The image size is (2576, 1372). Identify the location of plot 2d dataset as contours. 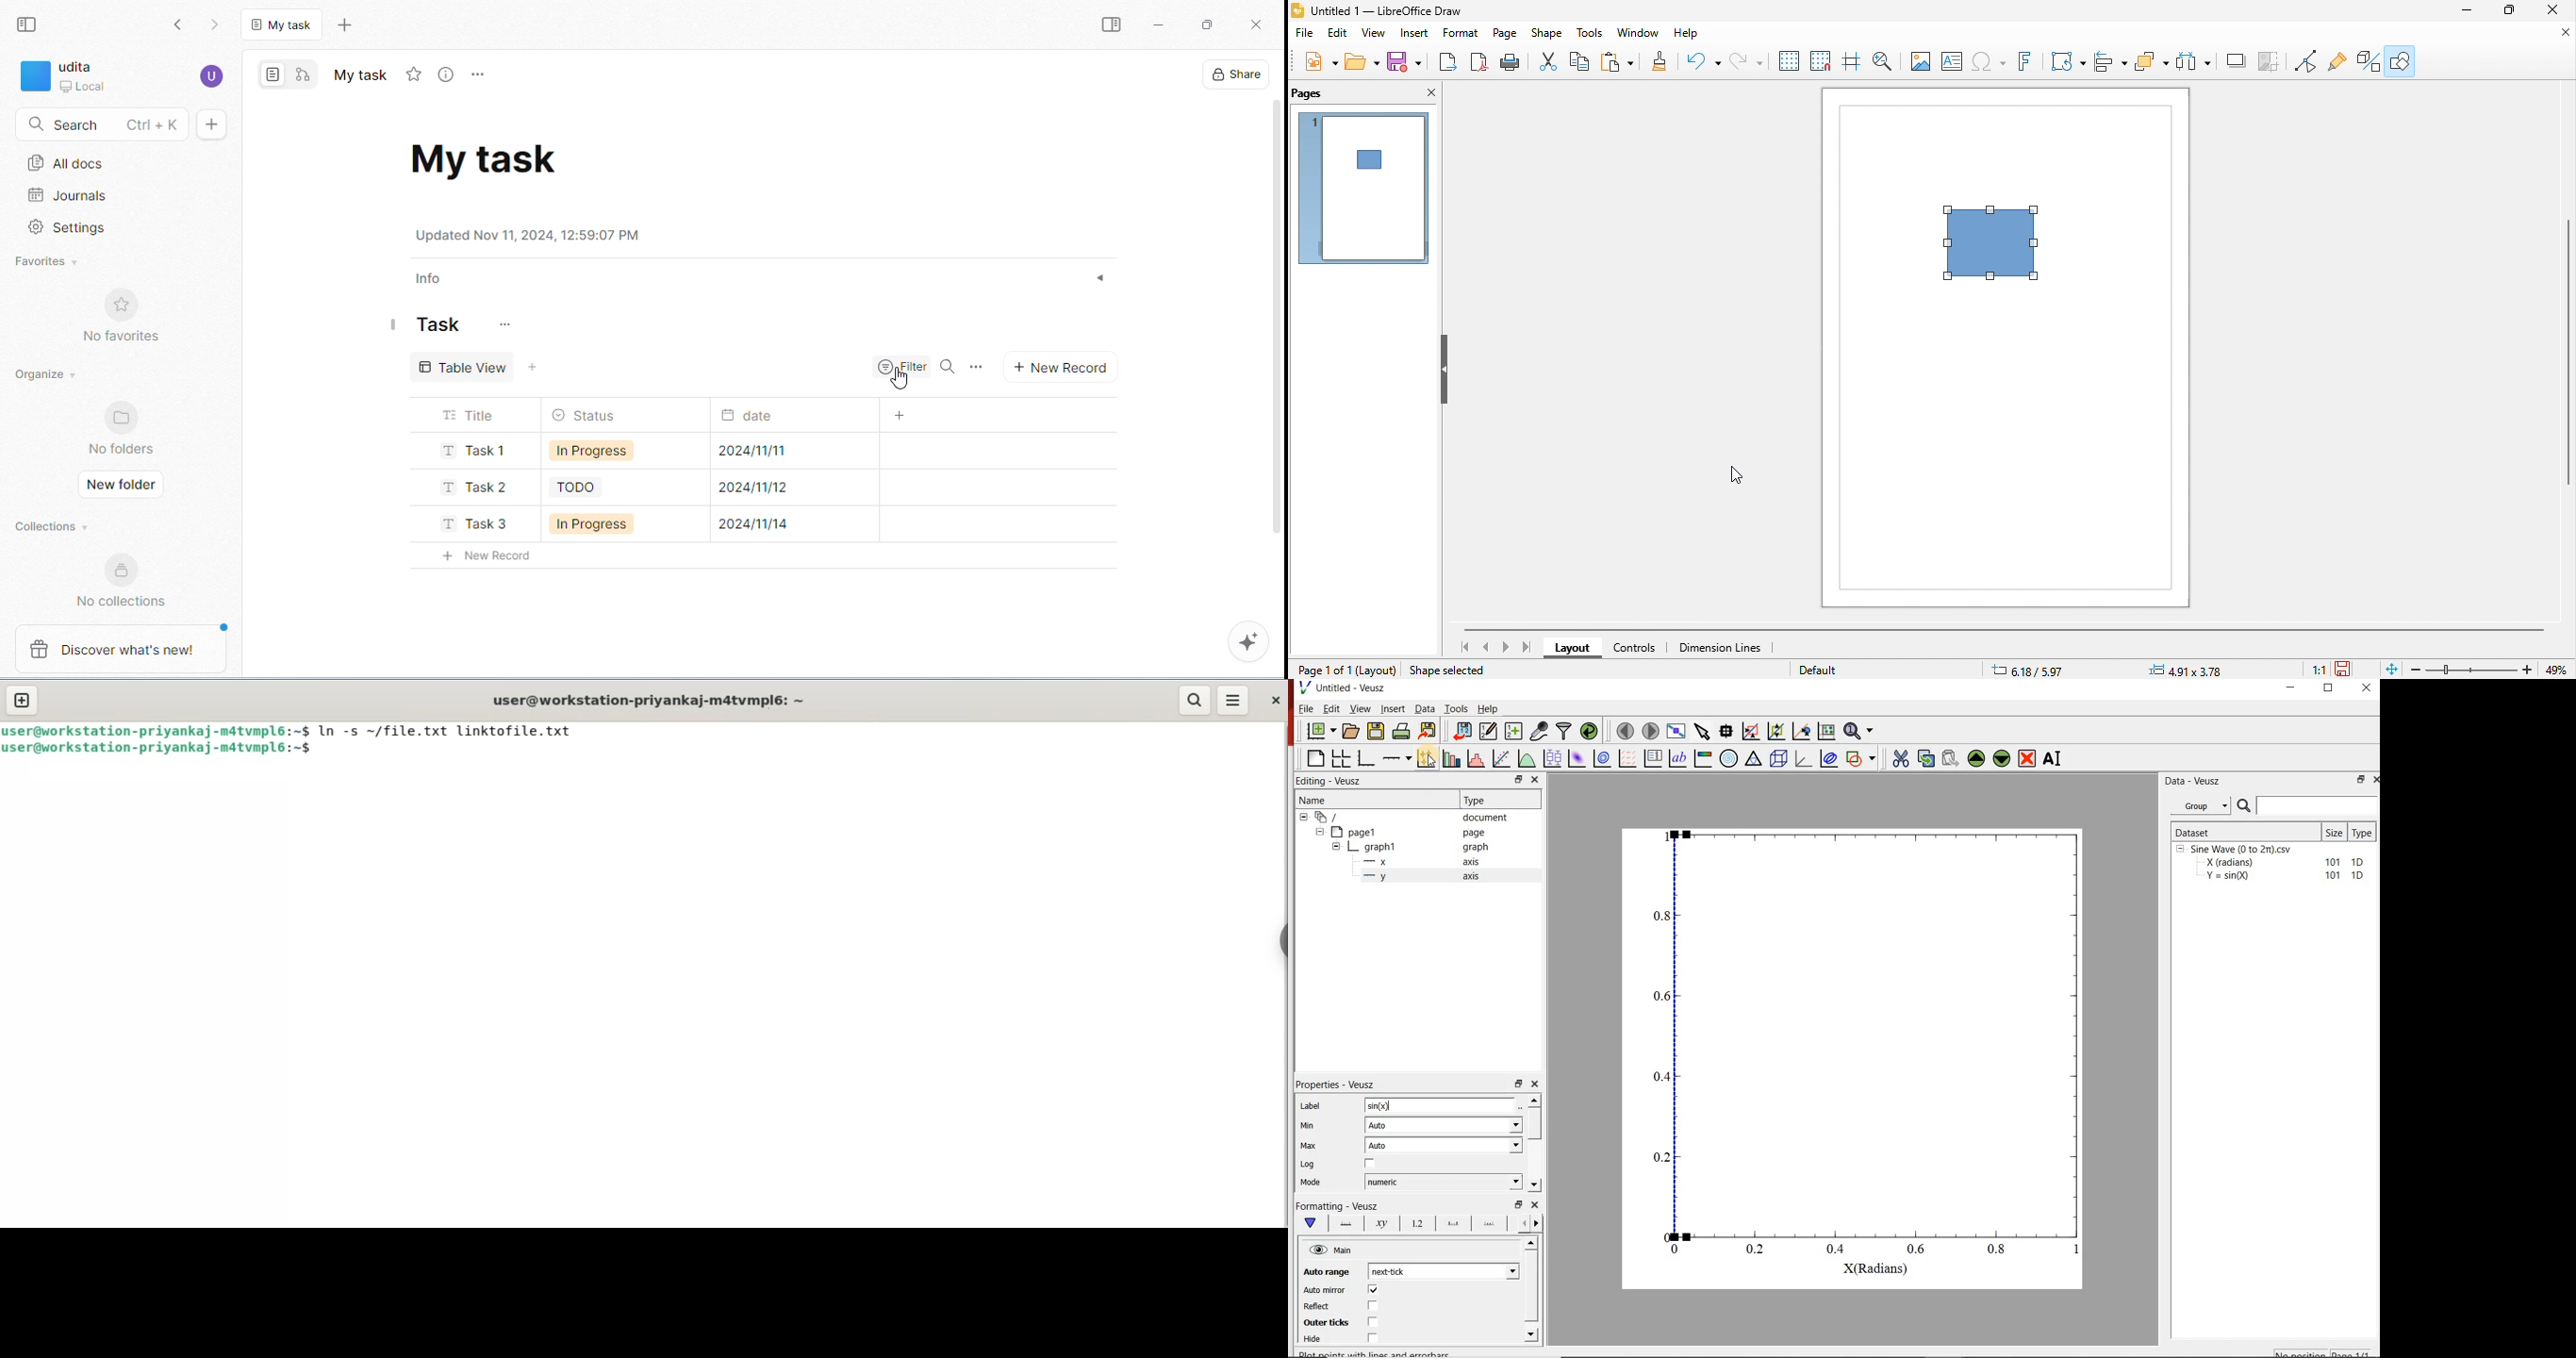
(1602, 758).